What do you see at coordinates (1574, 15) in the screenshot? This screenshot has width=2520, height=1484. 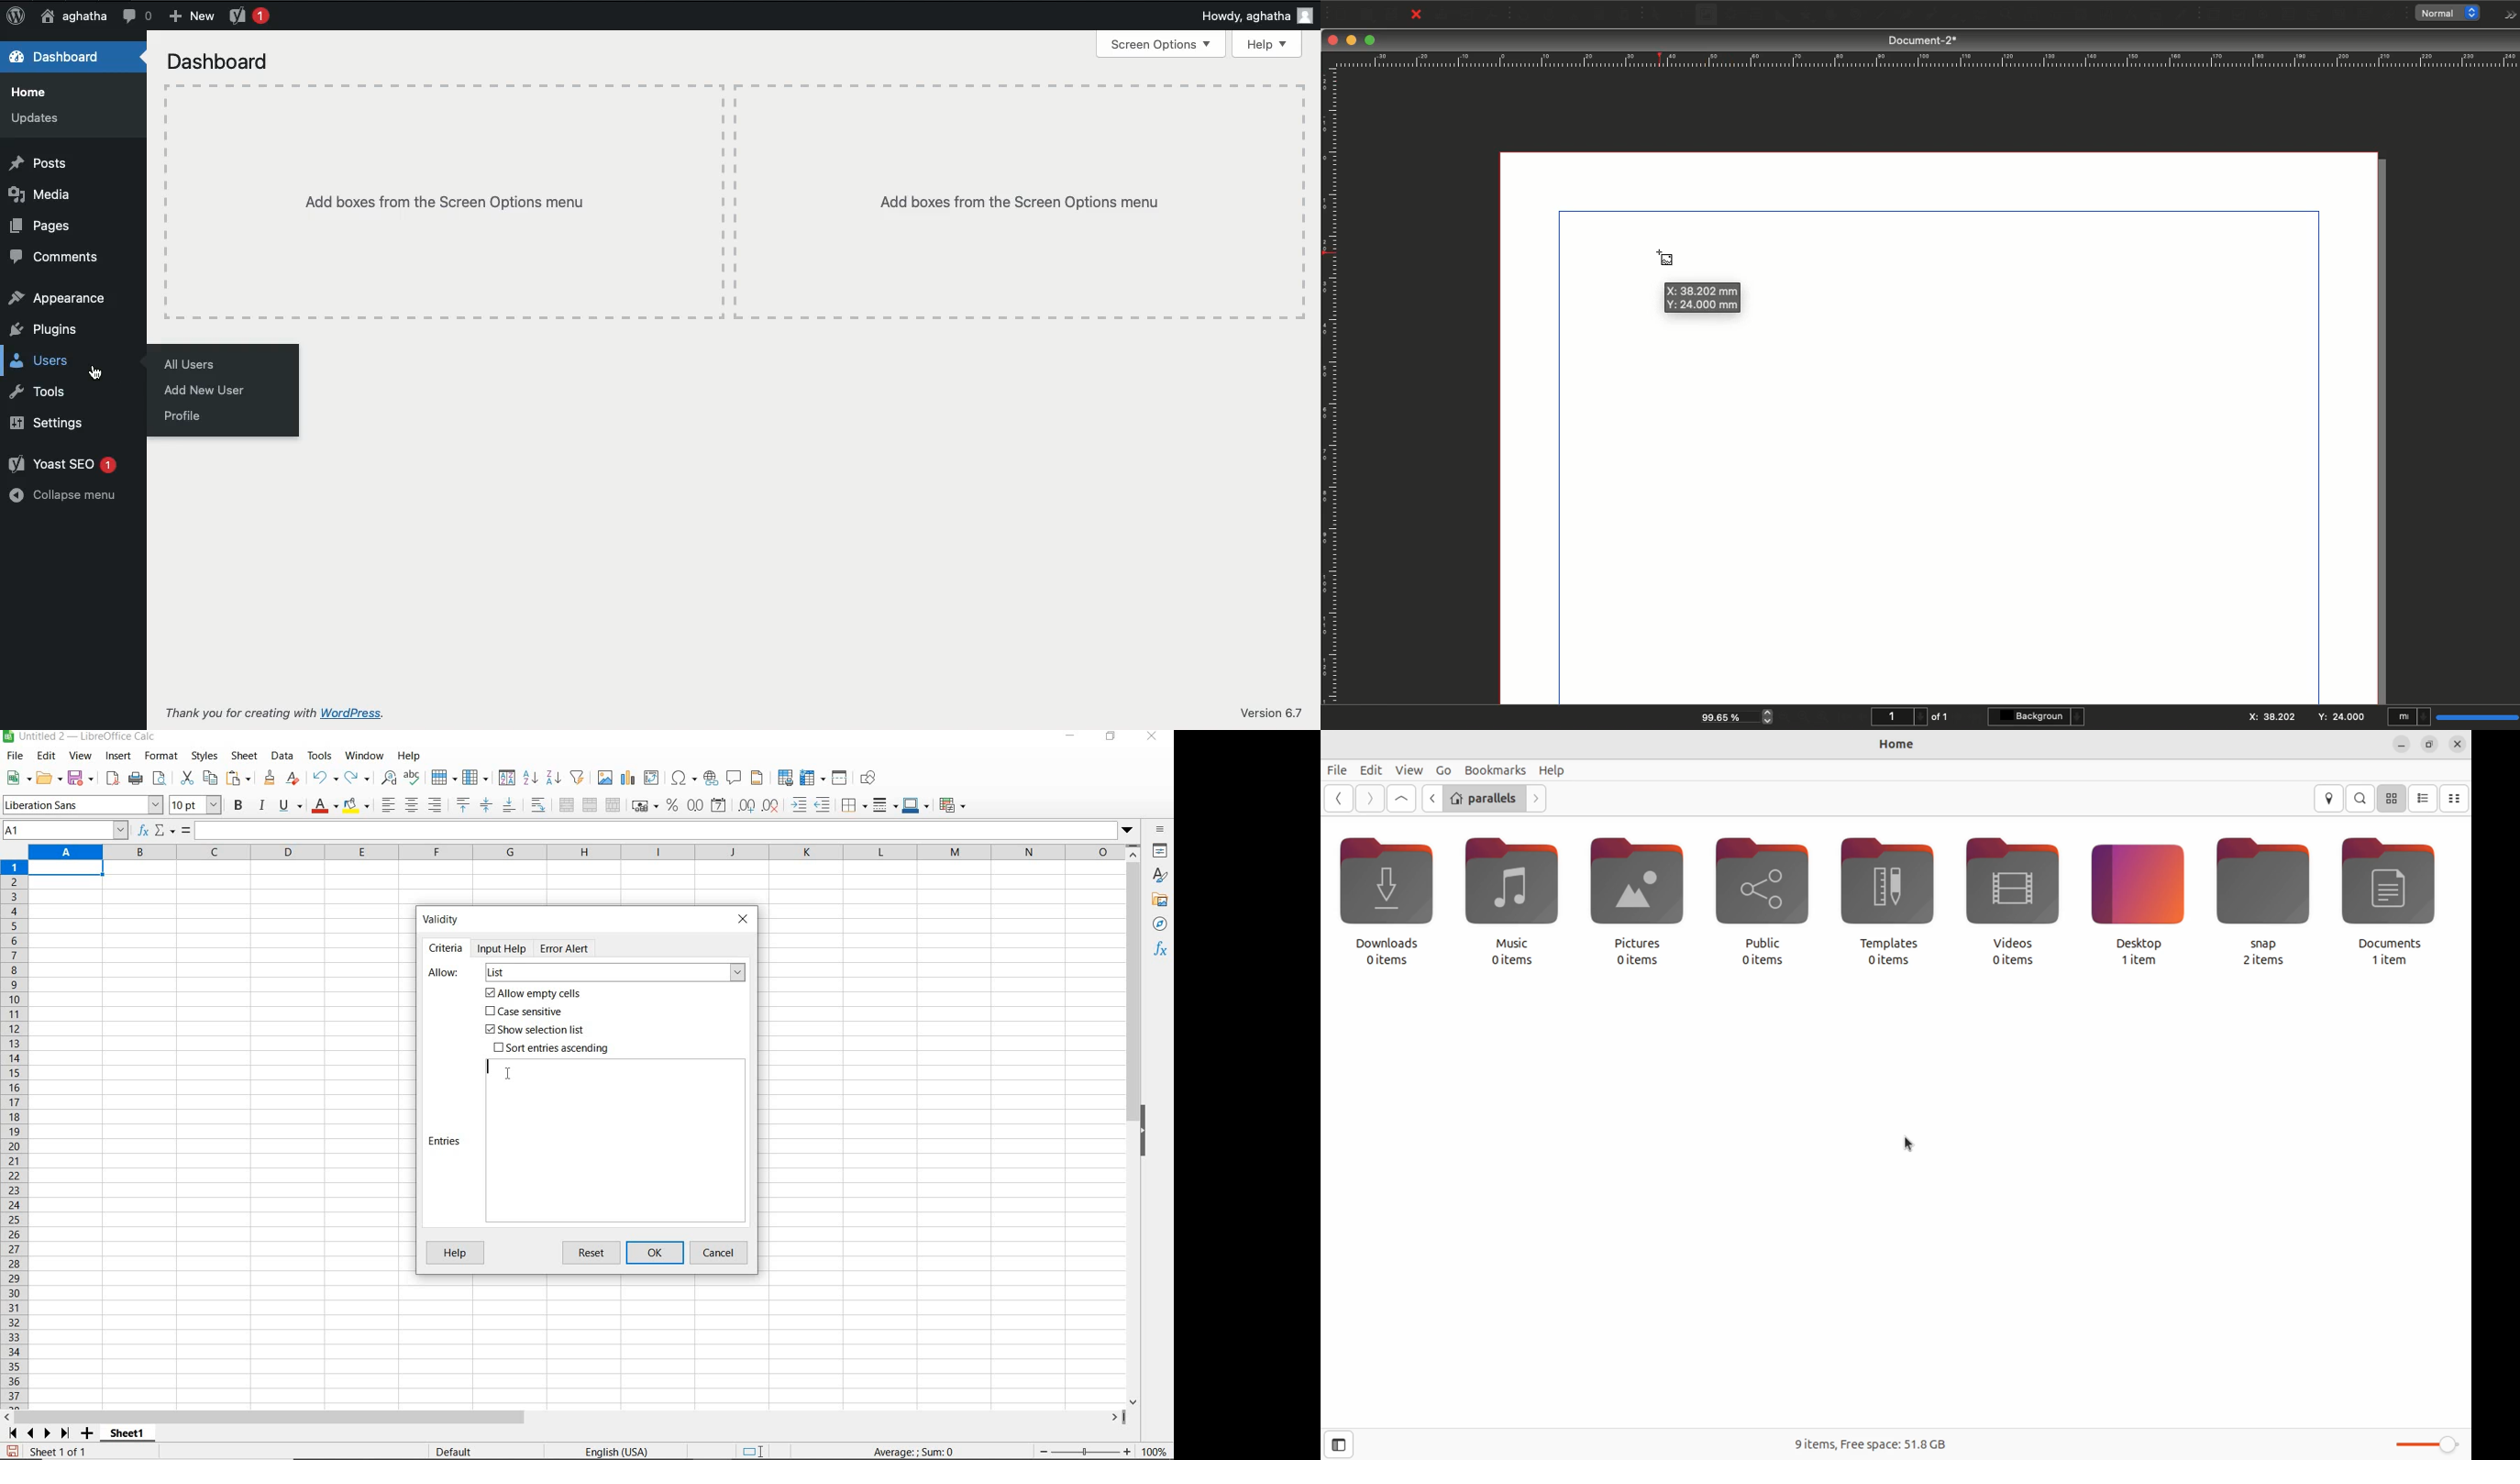 I see `Cut` at bounding box center [1574, 15].